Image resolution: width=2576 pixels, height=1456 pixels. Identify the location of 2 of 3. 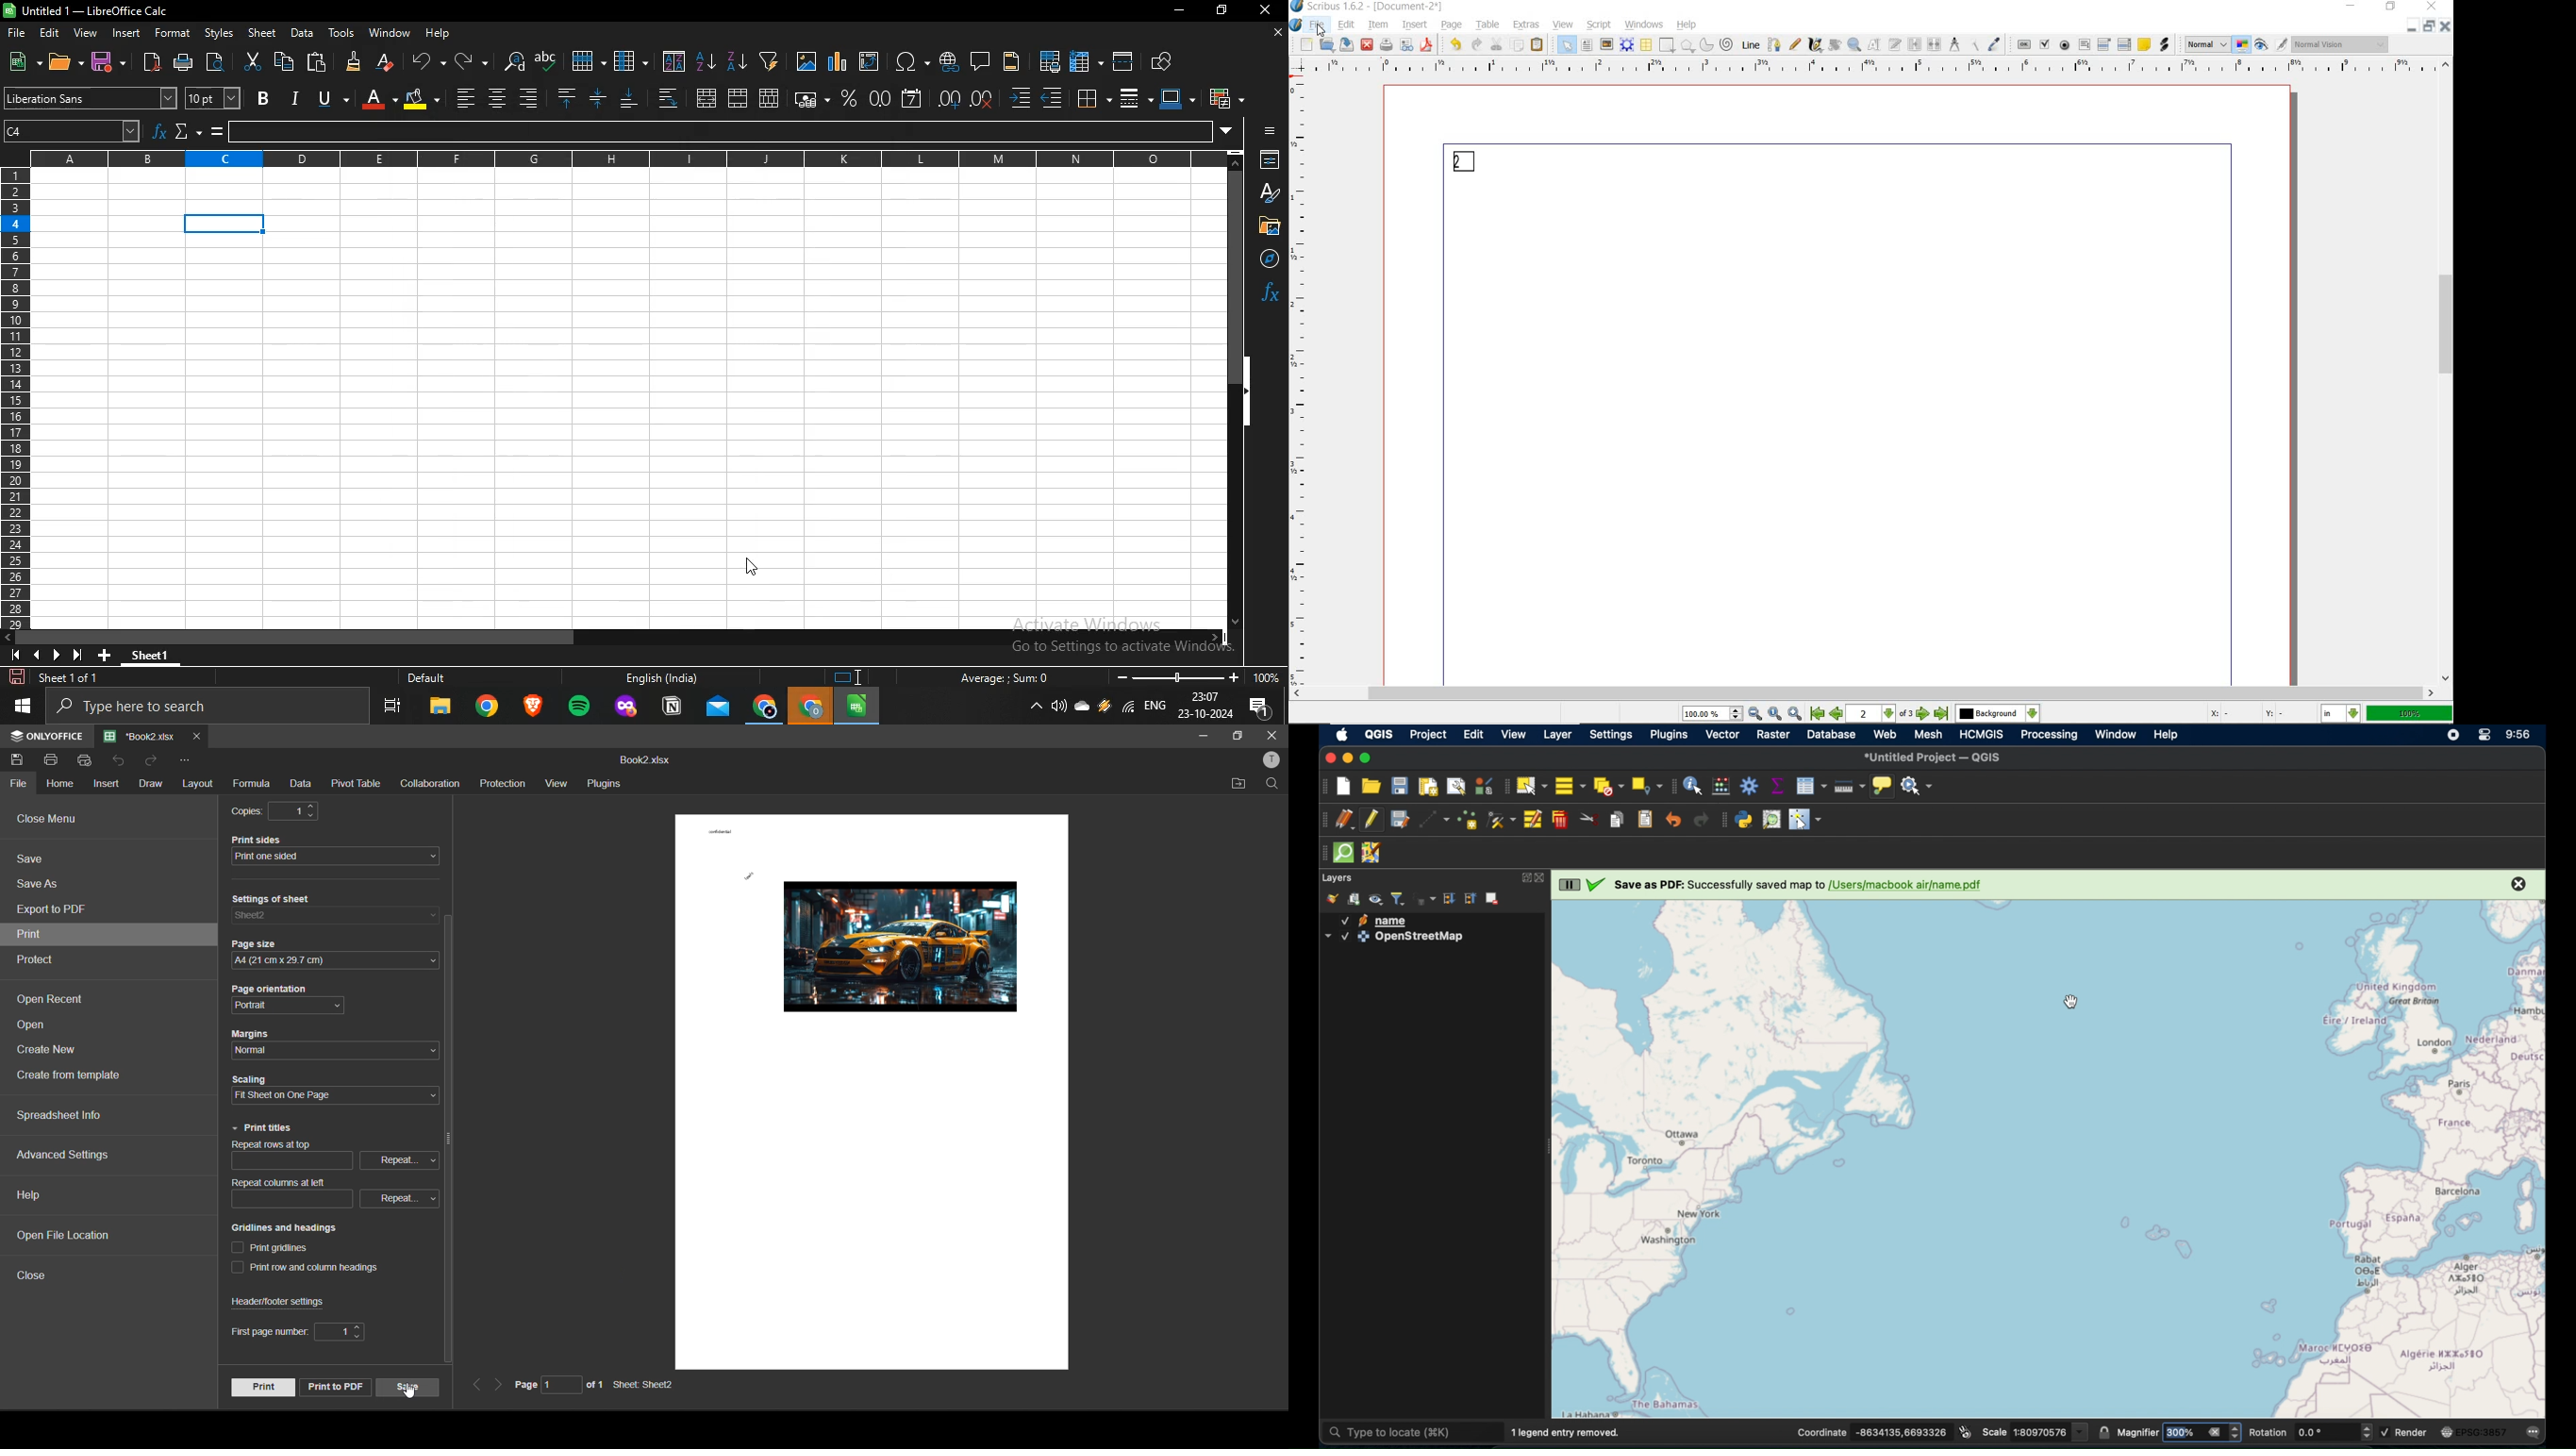
(1882, 714).